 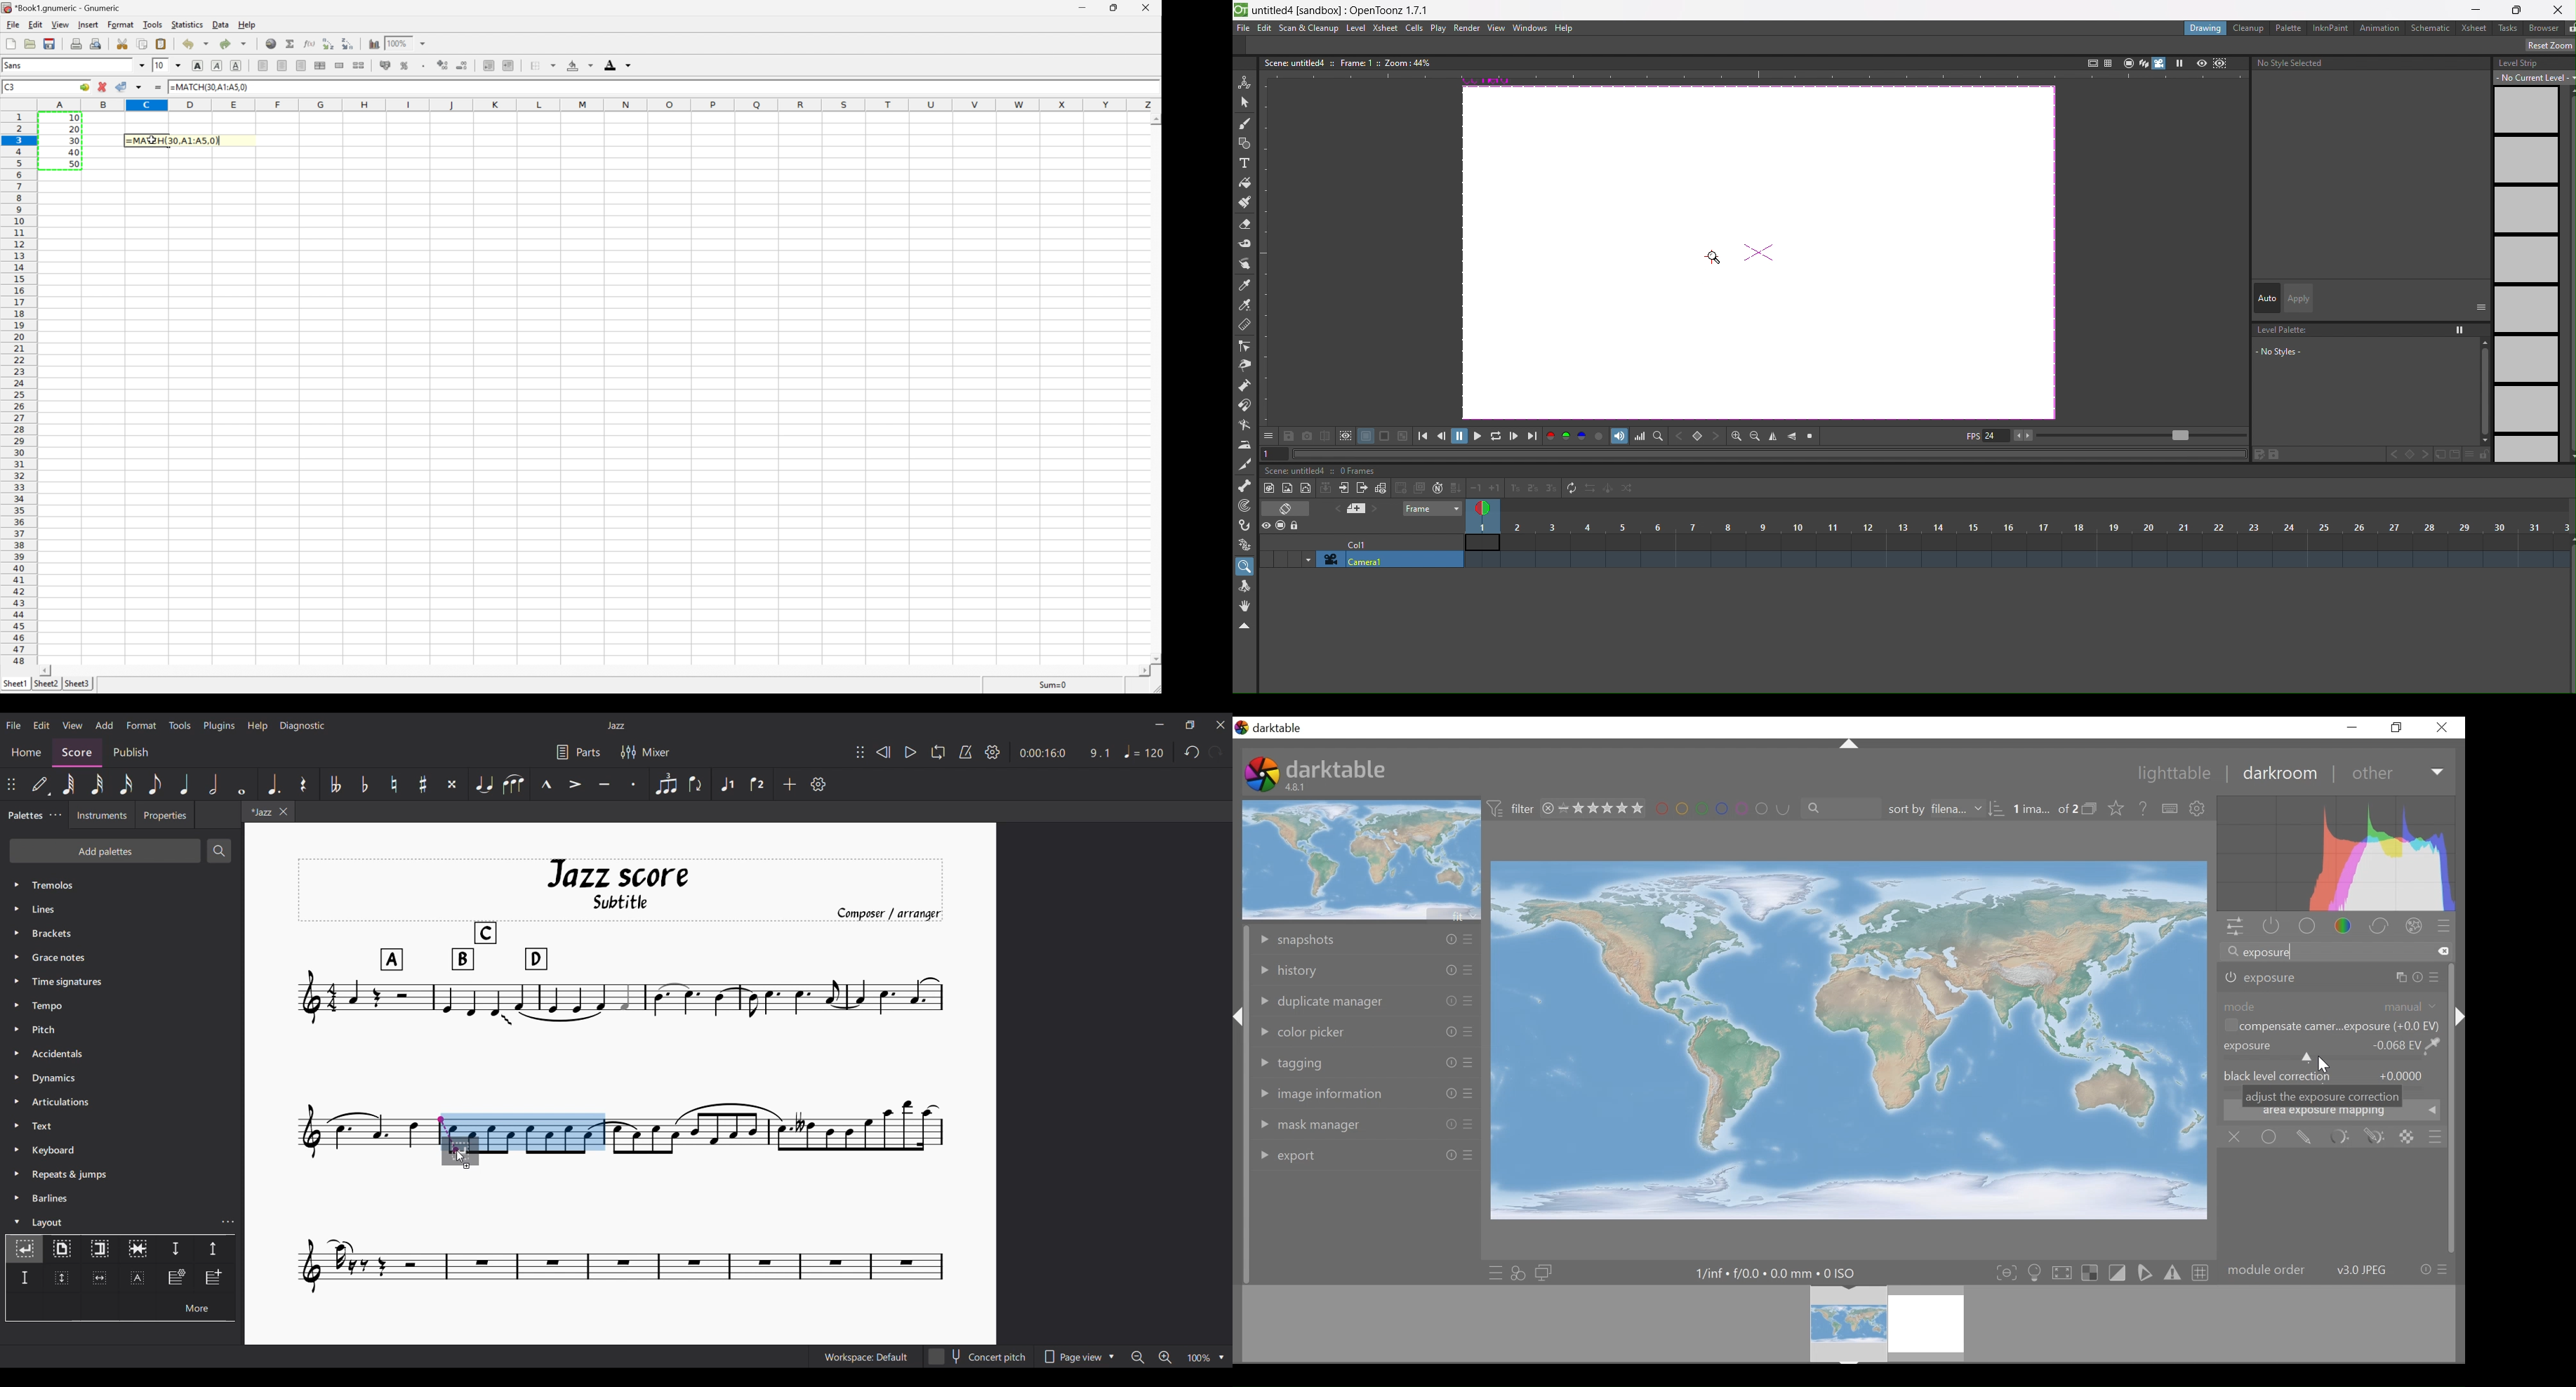 I want to click on exposure correction, so click(x=2332, y=1049).